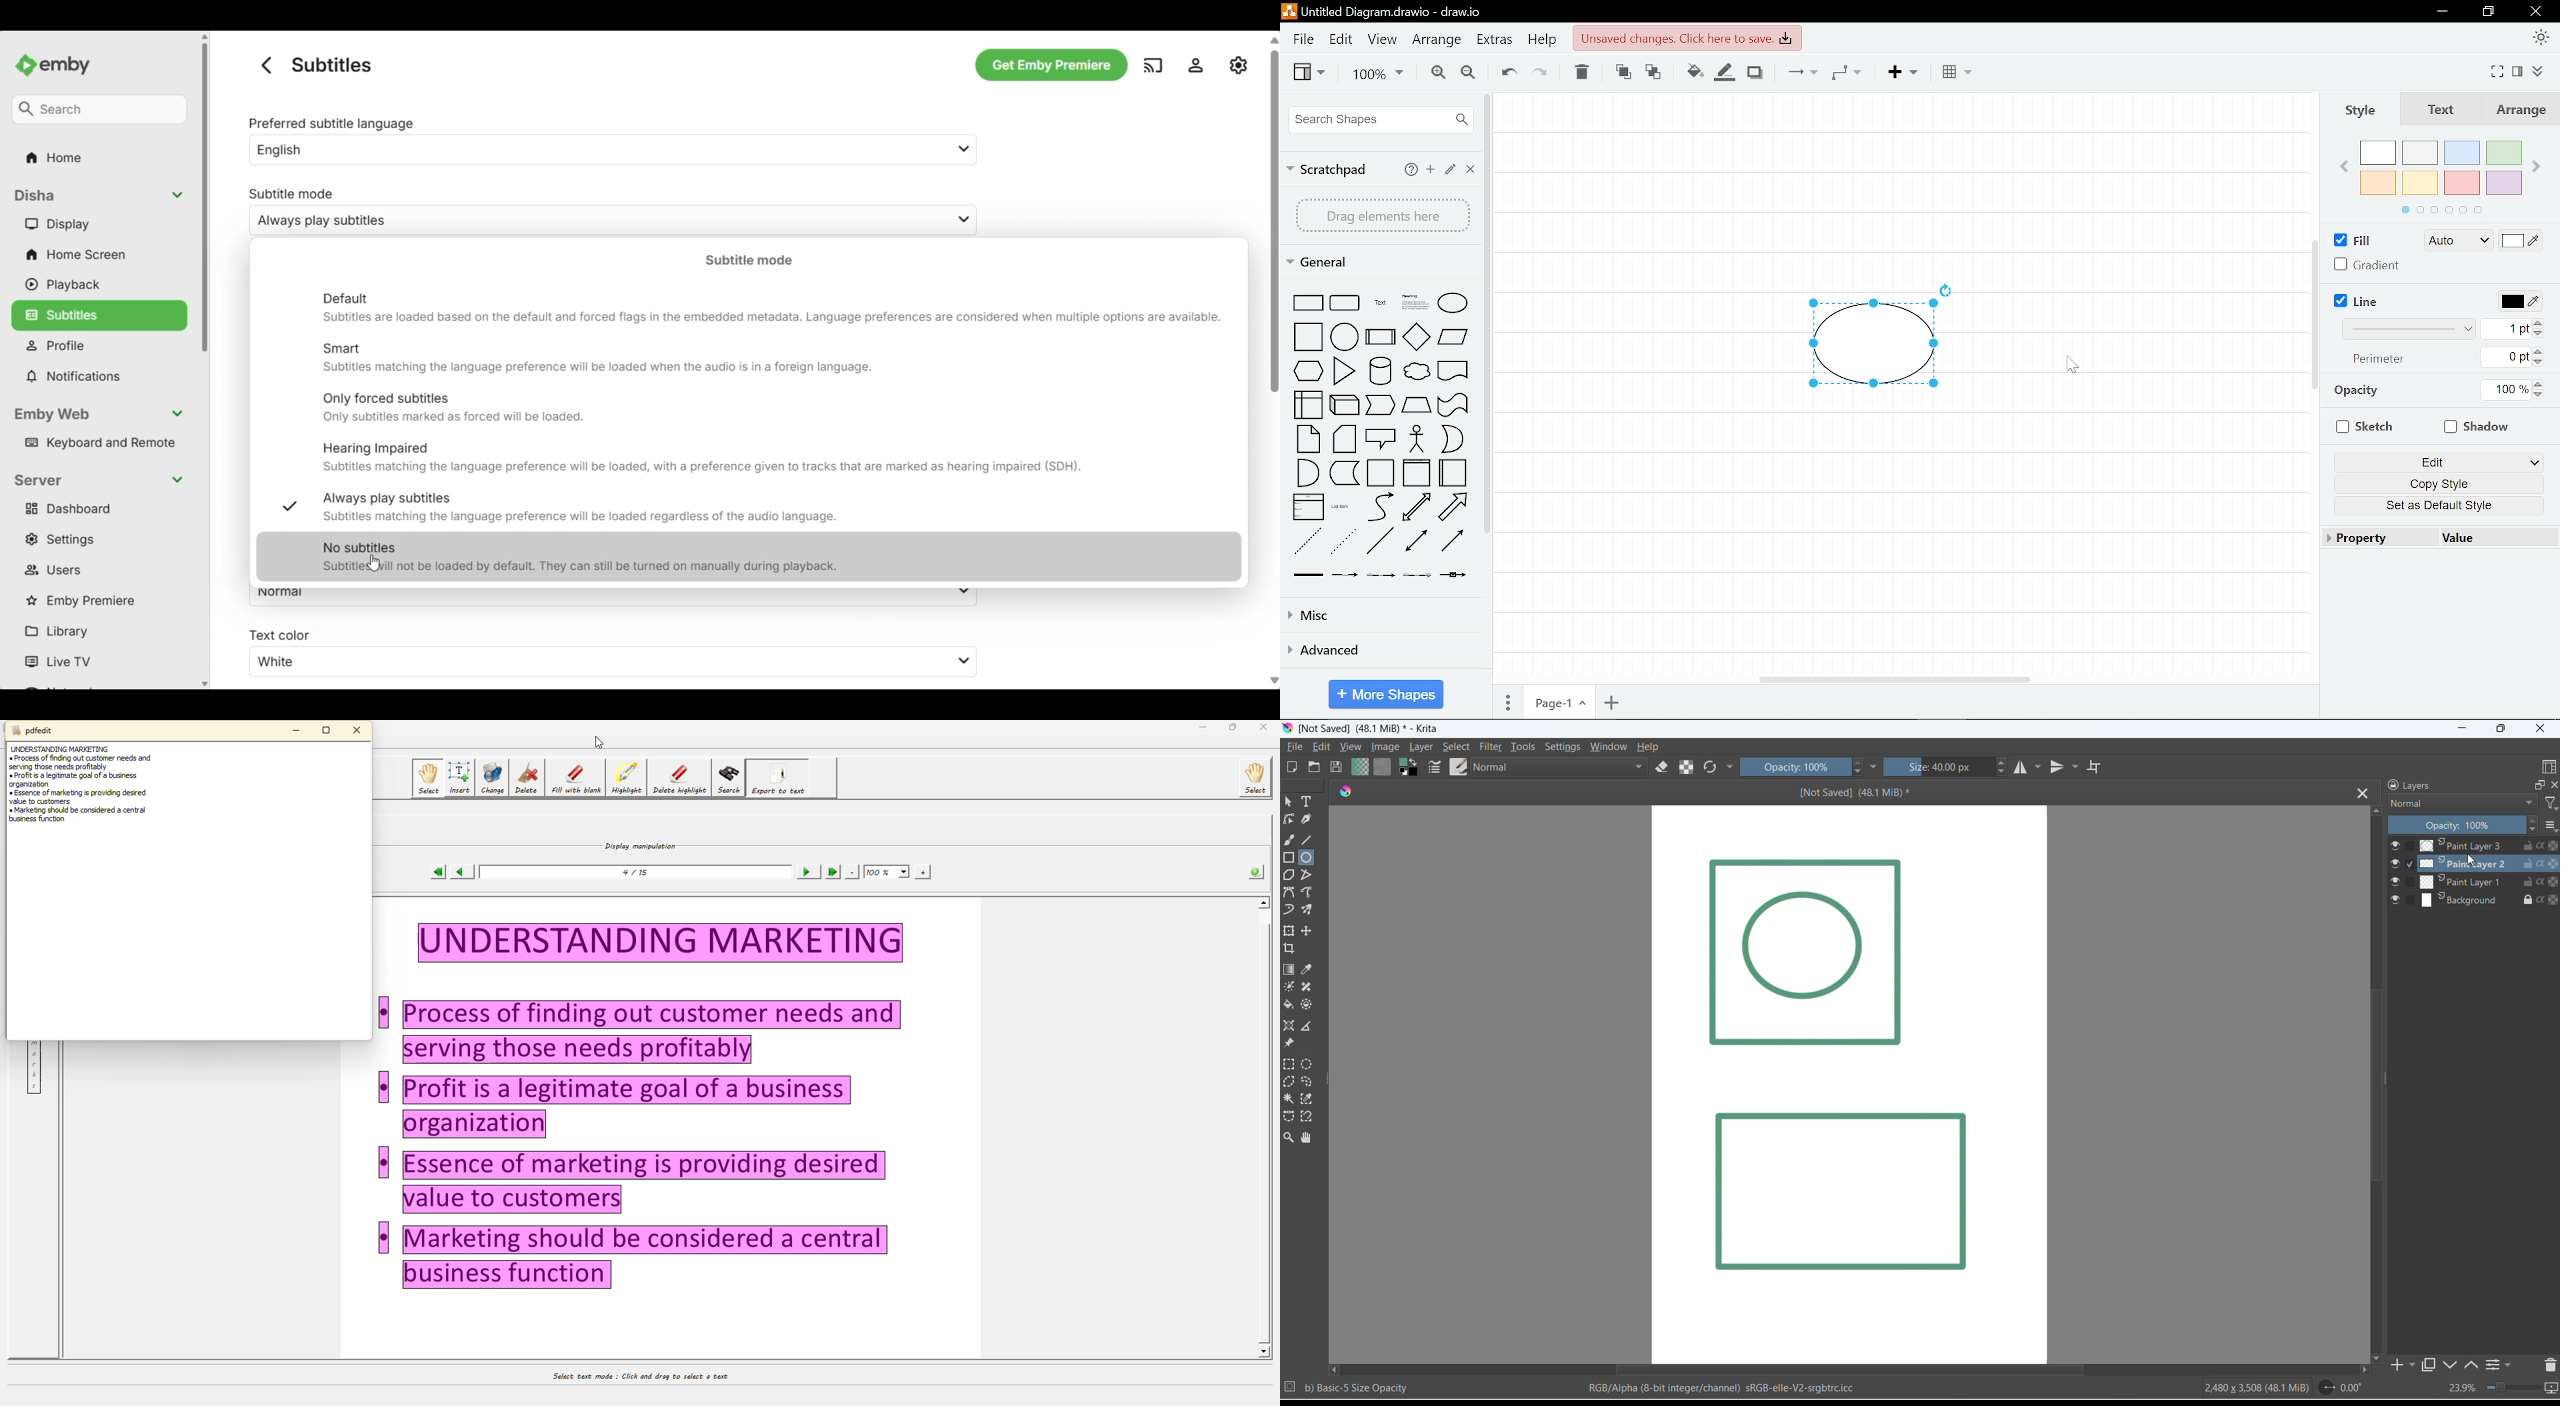 Image resolution: width=2576 pixels, height=1428 pixels. What do you see at coordinates (1558, 768) in the screenshot?
I see `blending mode` at bounding box center [1558, 768].